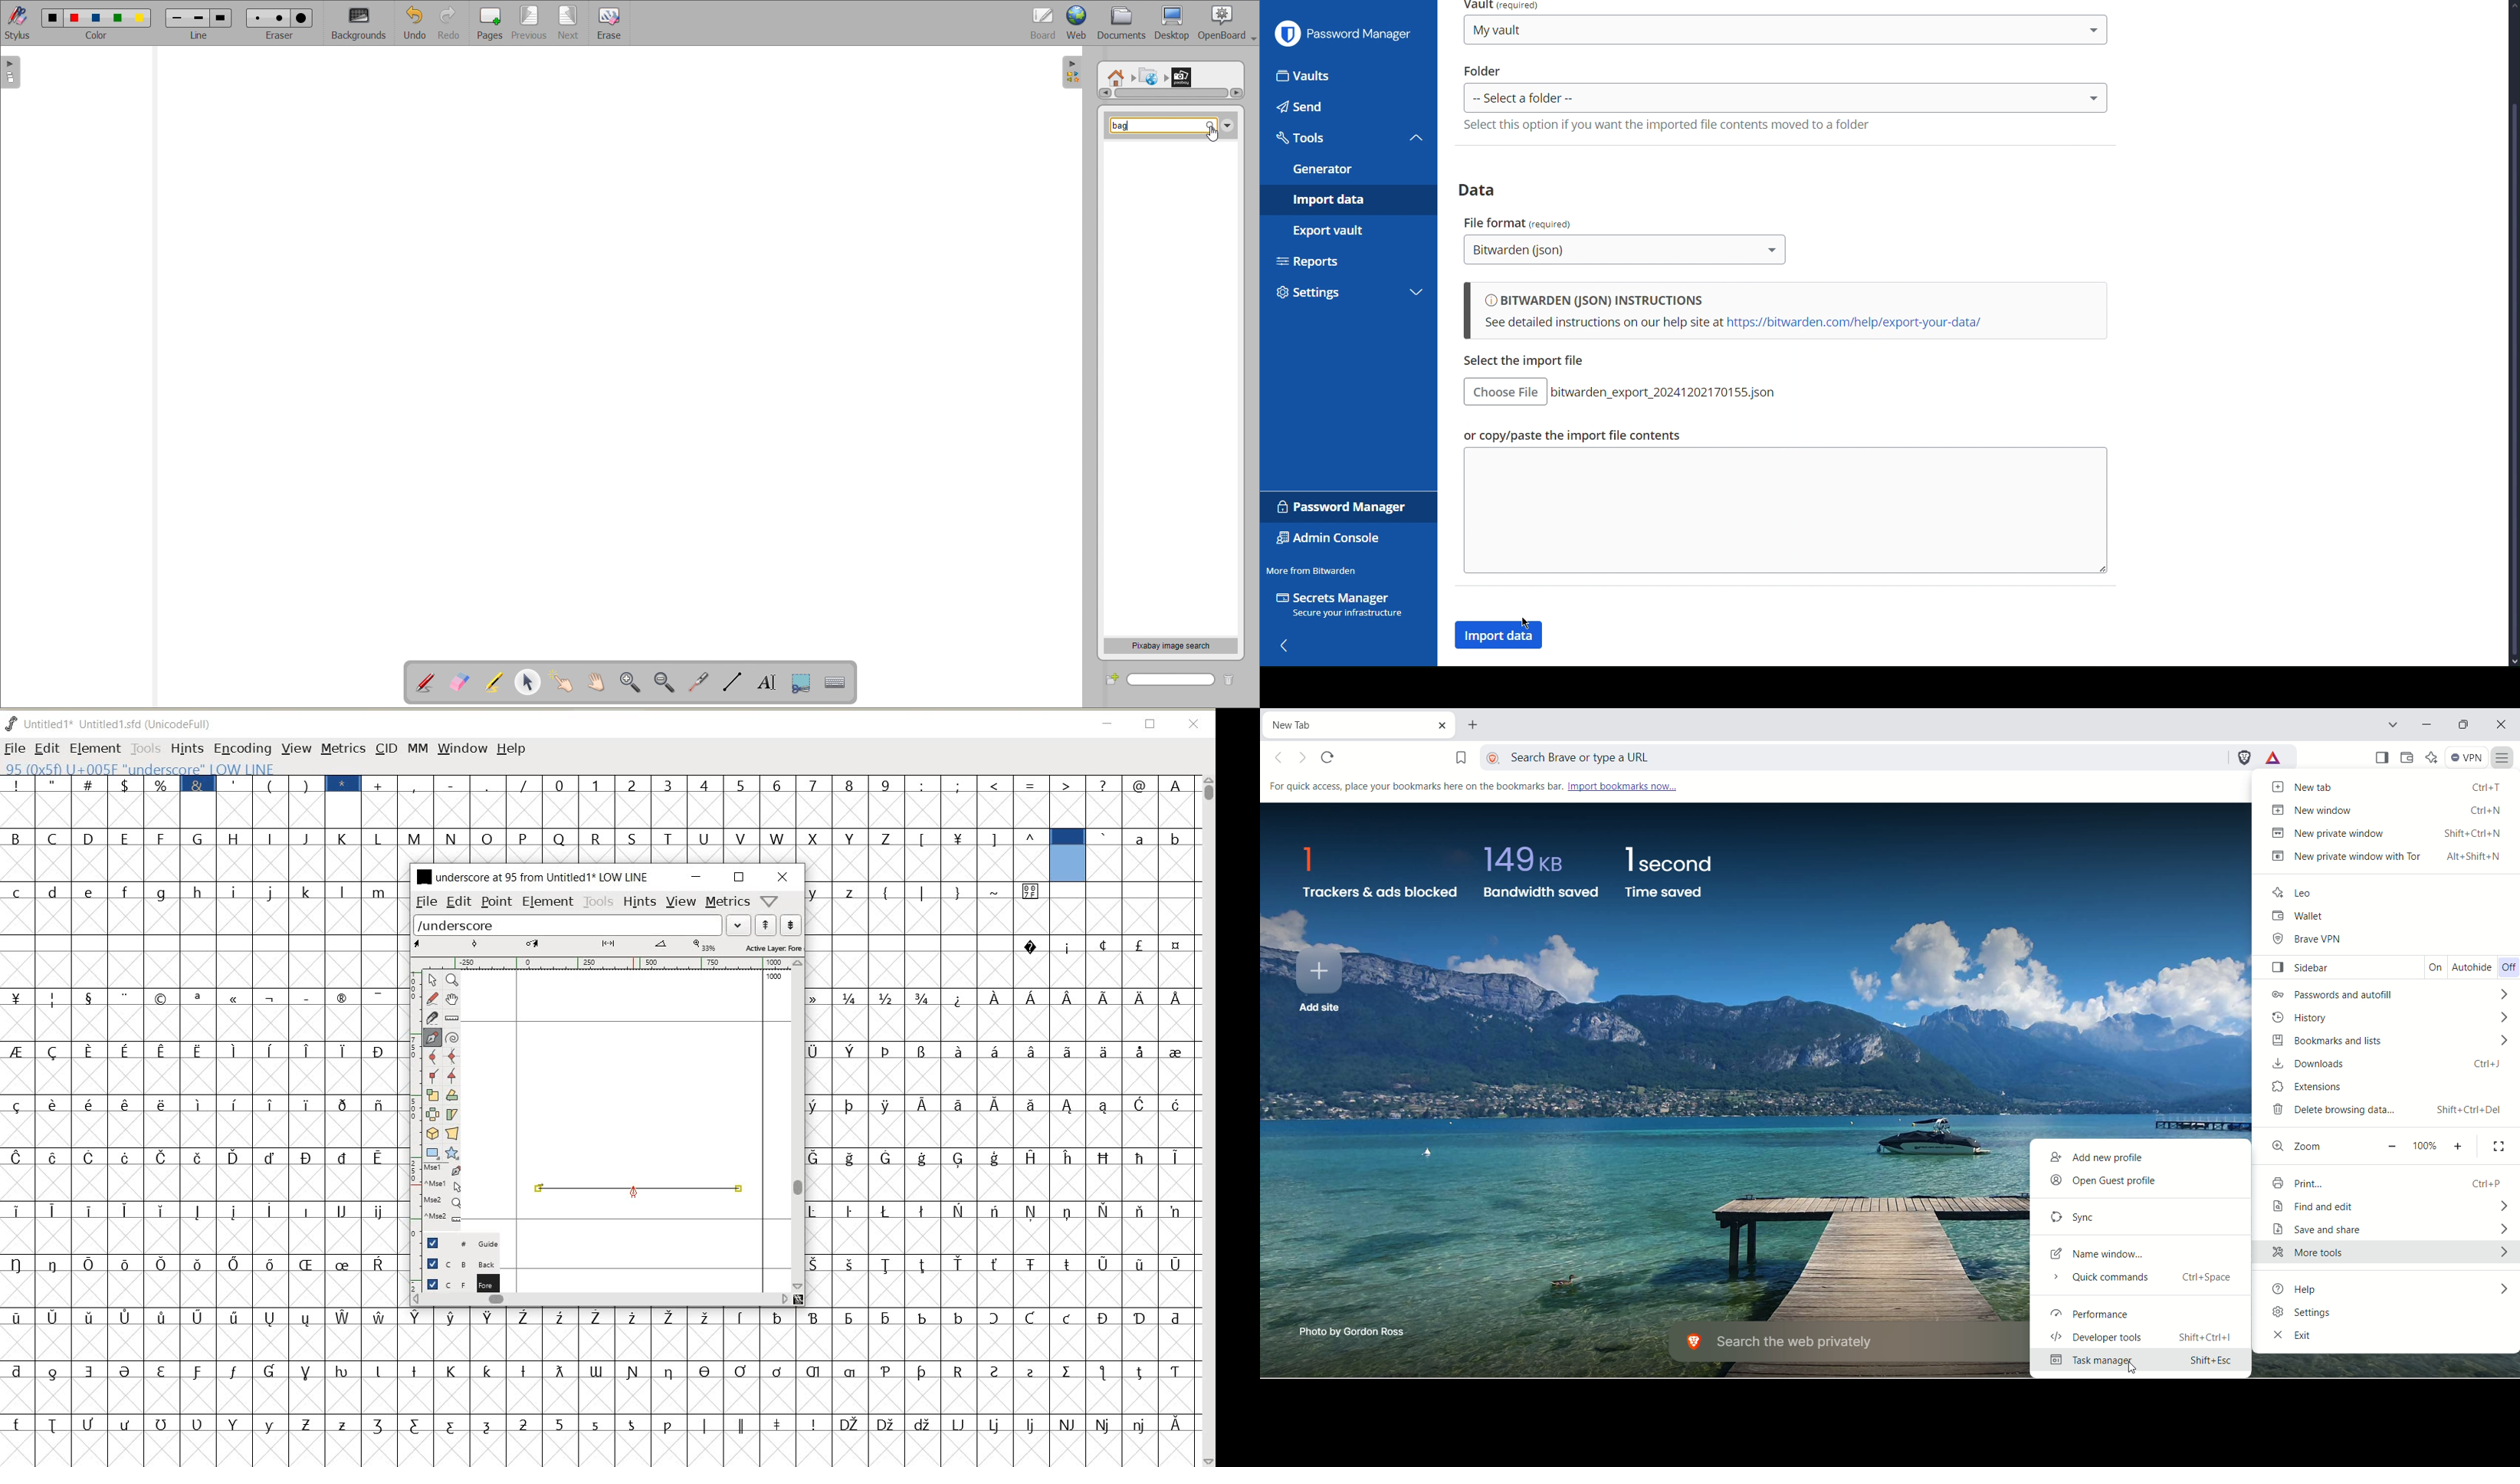  I want to click on GLYPHY CHARACTERS, so click(926, 1137).